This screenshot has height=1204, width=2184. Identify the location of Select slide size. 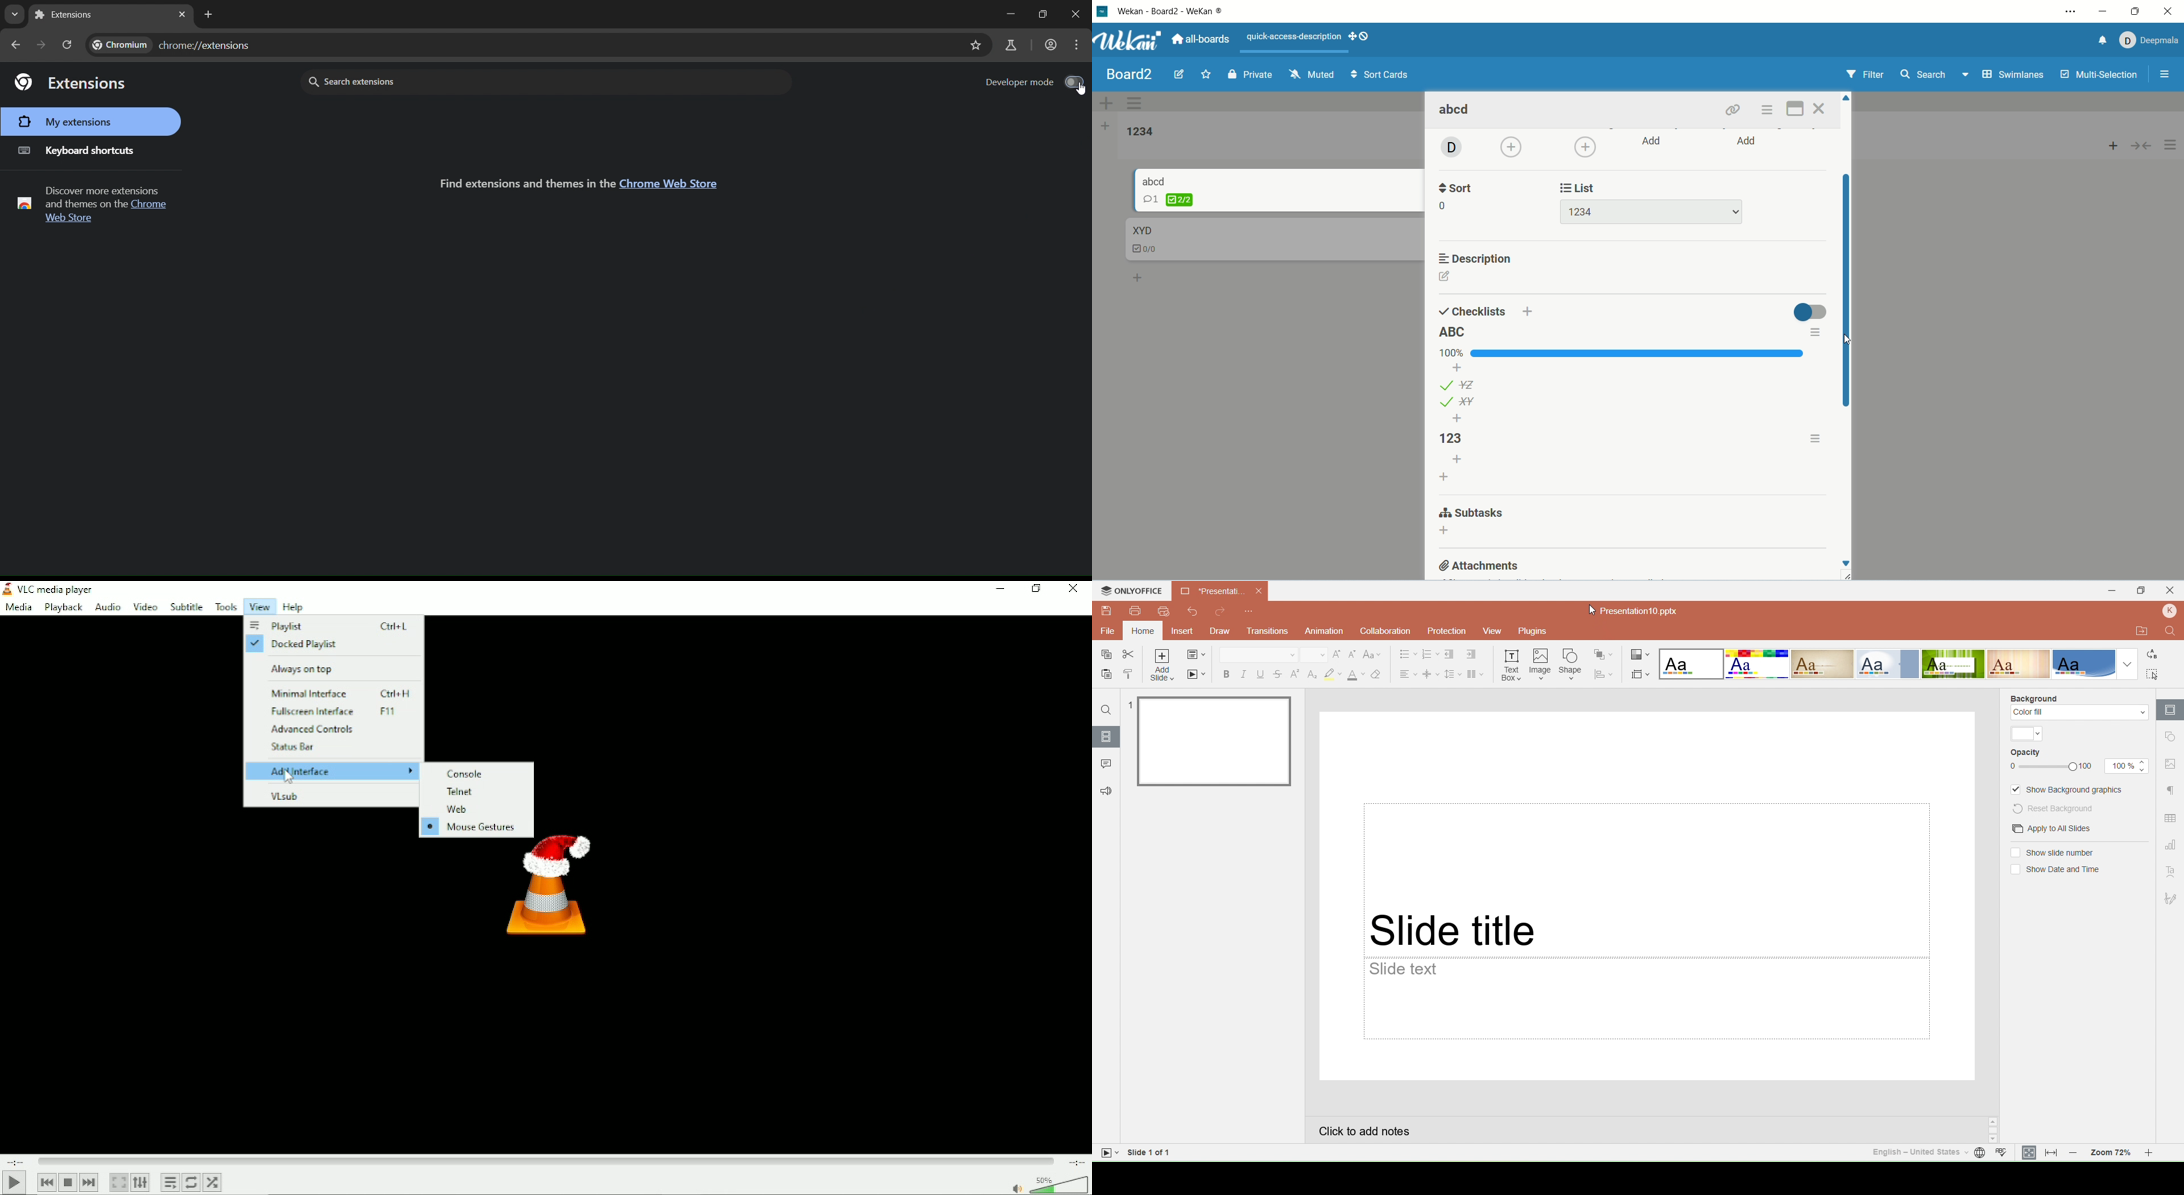
(1640, 672).